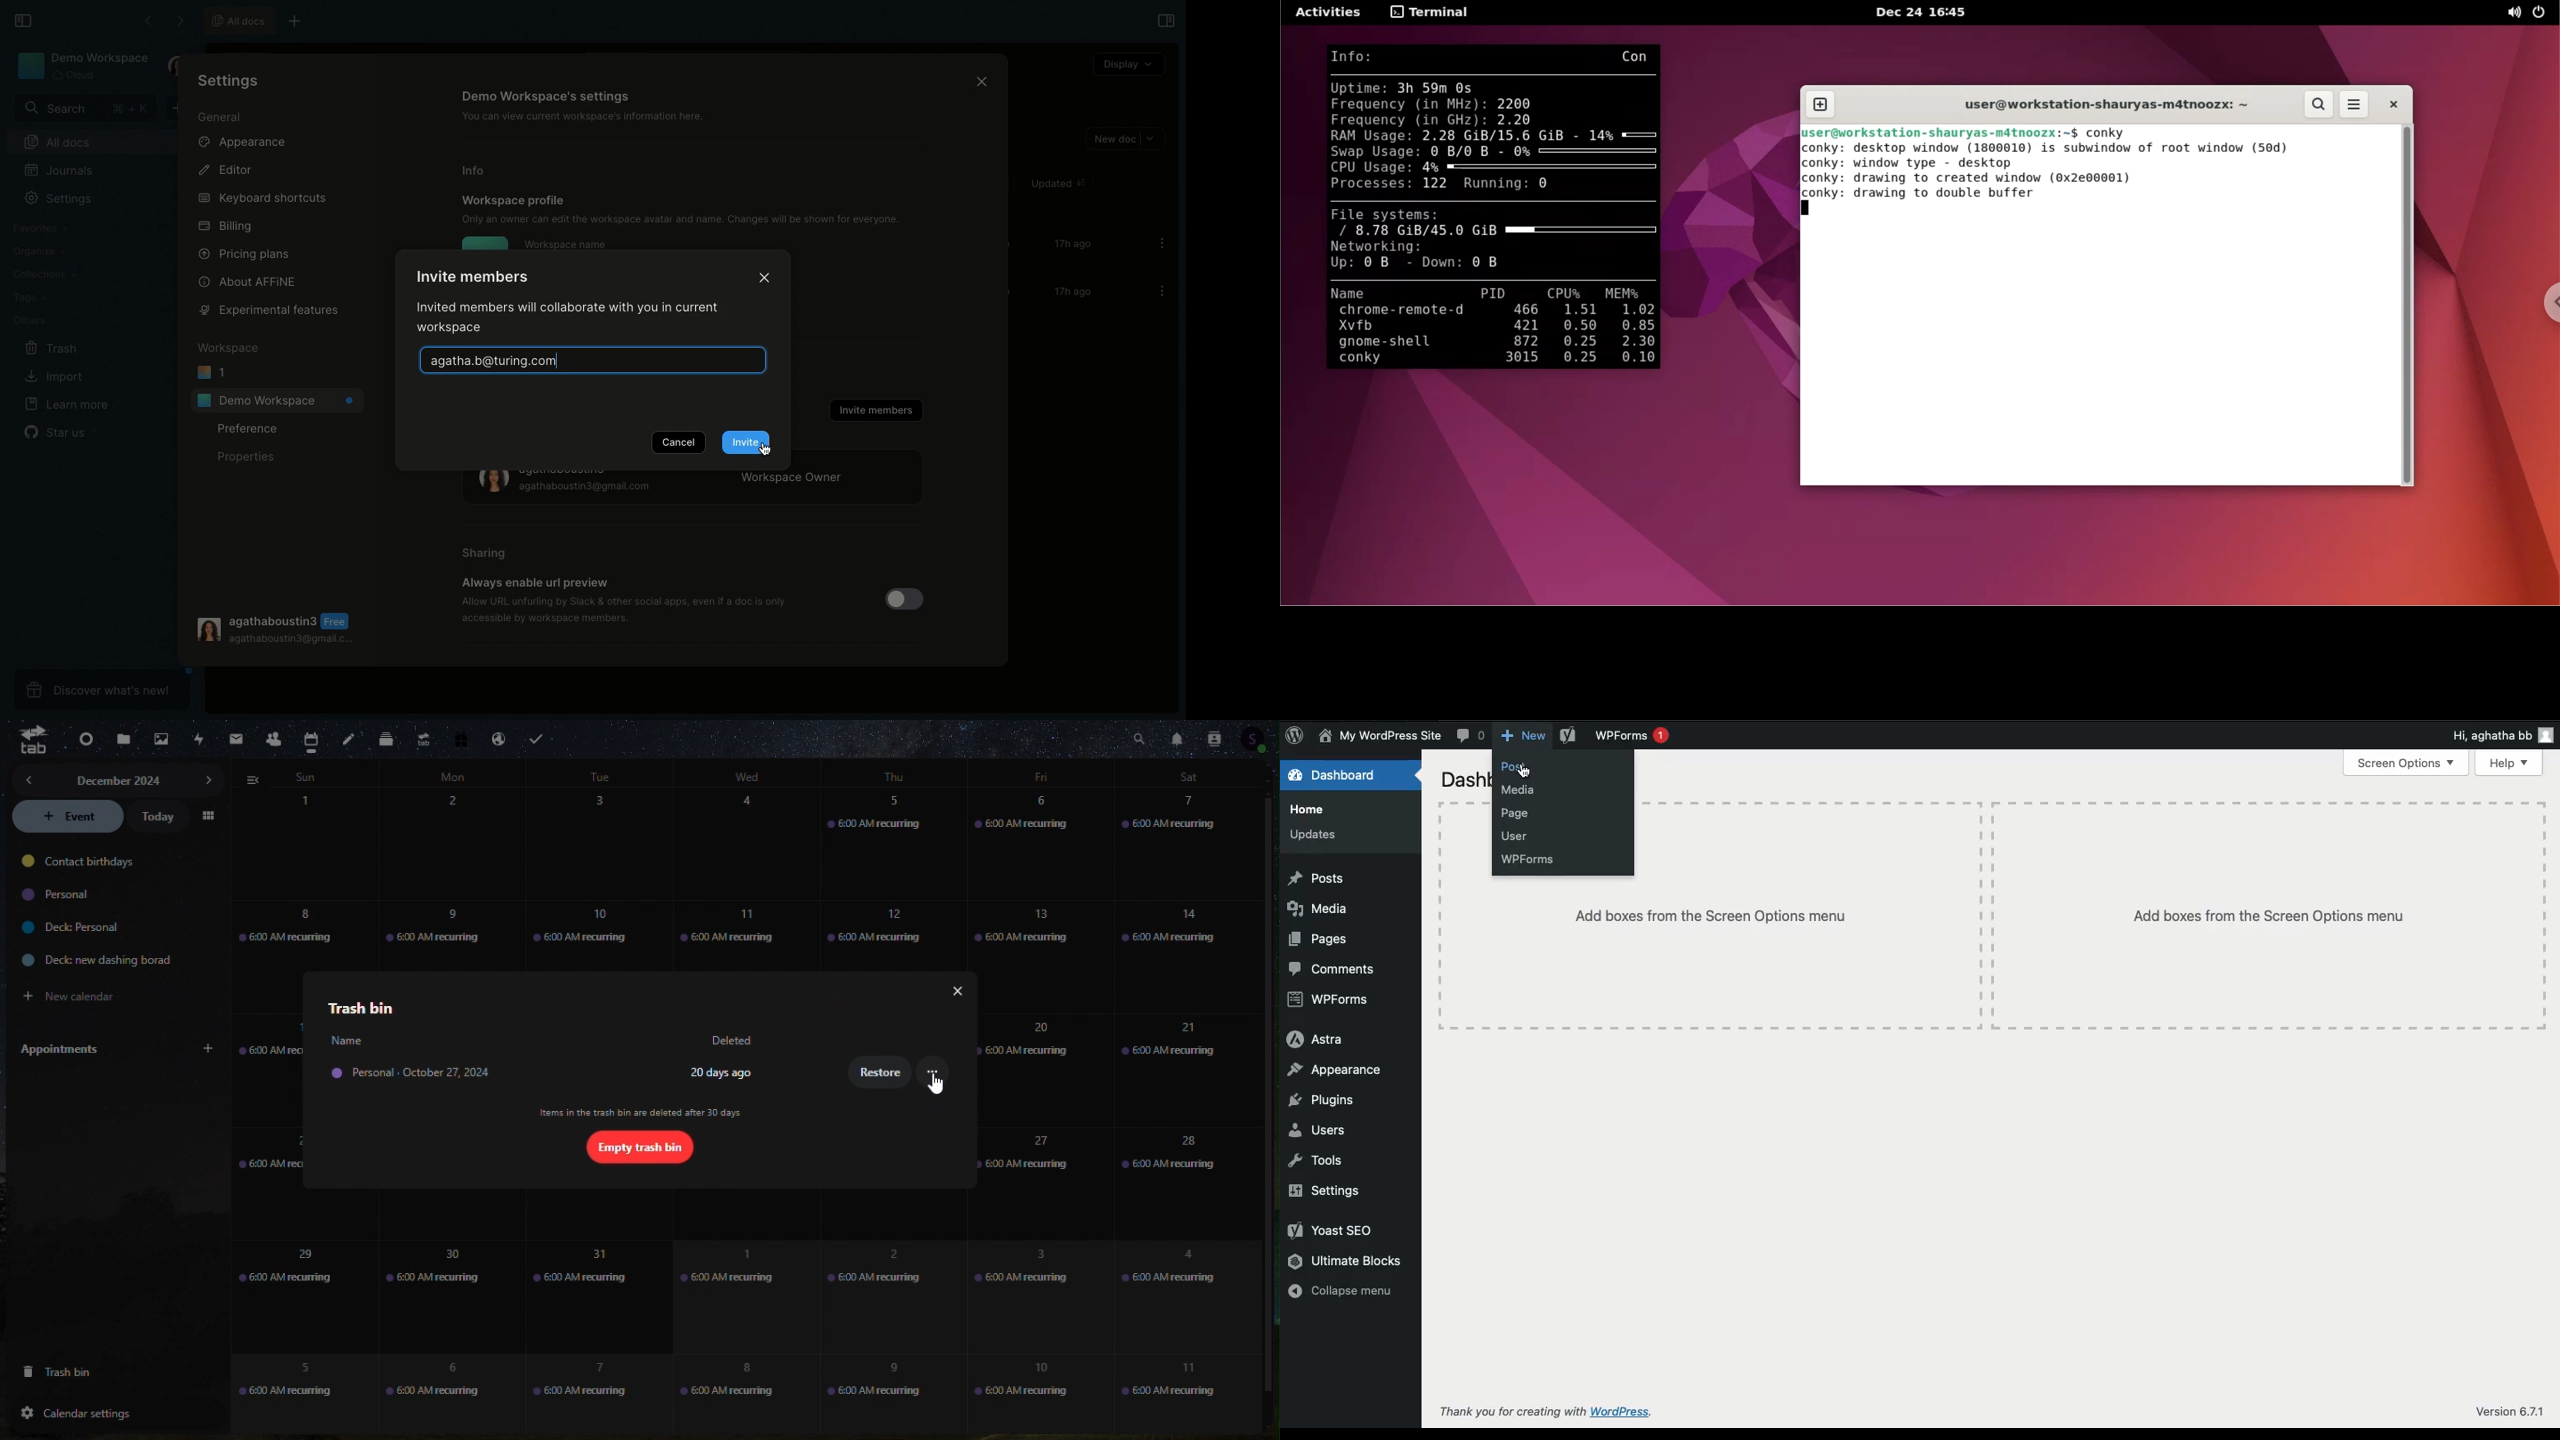  I want to click on cursor, so click(774, 448).